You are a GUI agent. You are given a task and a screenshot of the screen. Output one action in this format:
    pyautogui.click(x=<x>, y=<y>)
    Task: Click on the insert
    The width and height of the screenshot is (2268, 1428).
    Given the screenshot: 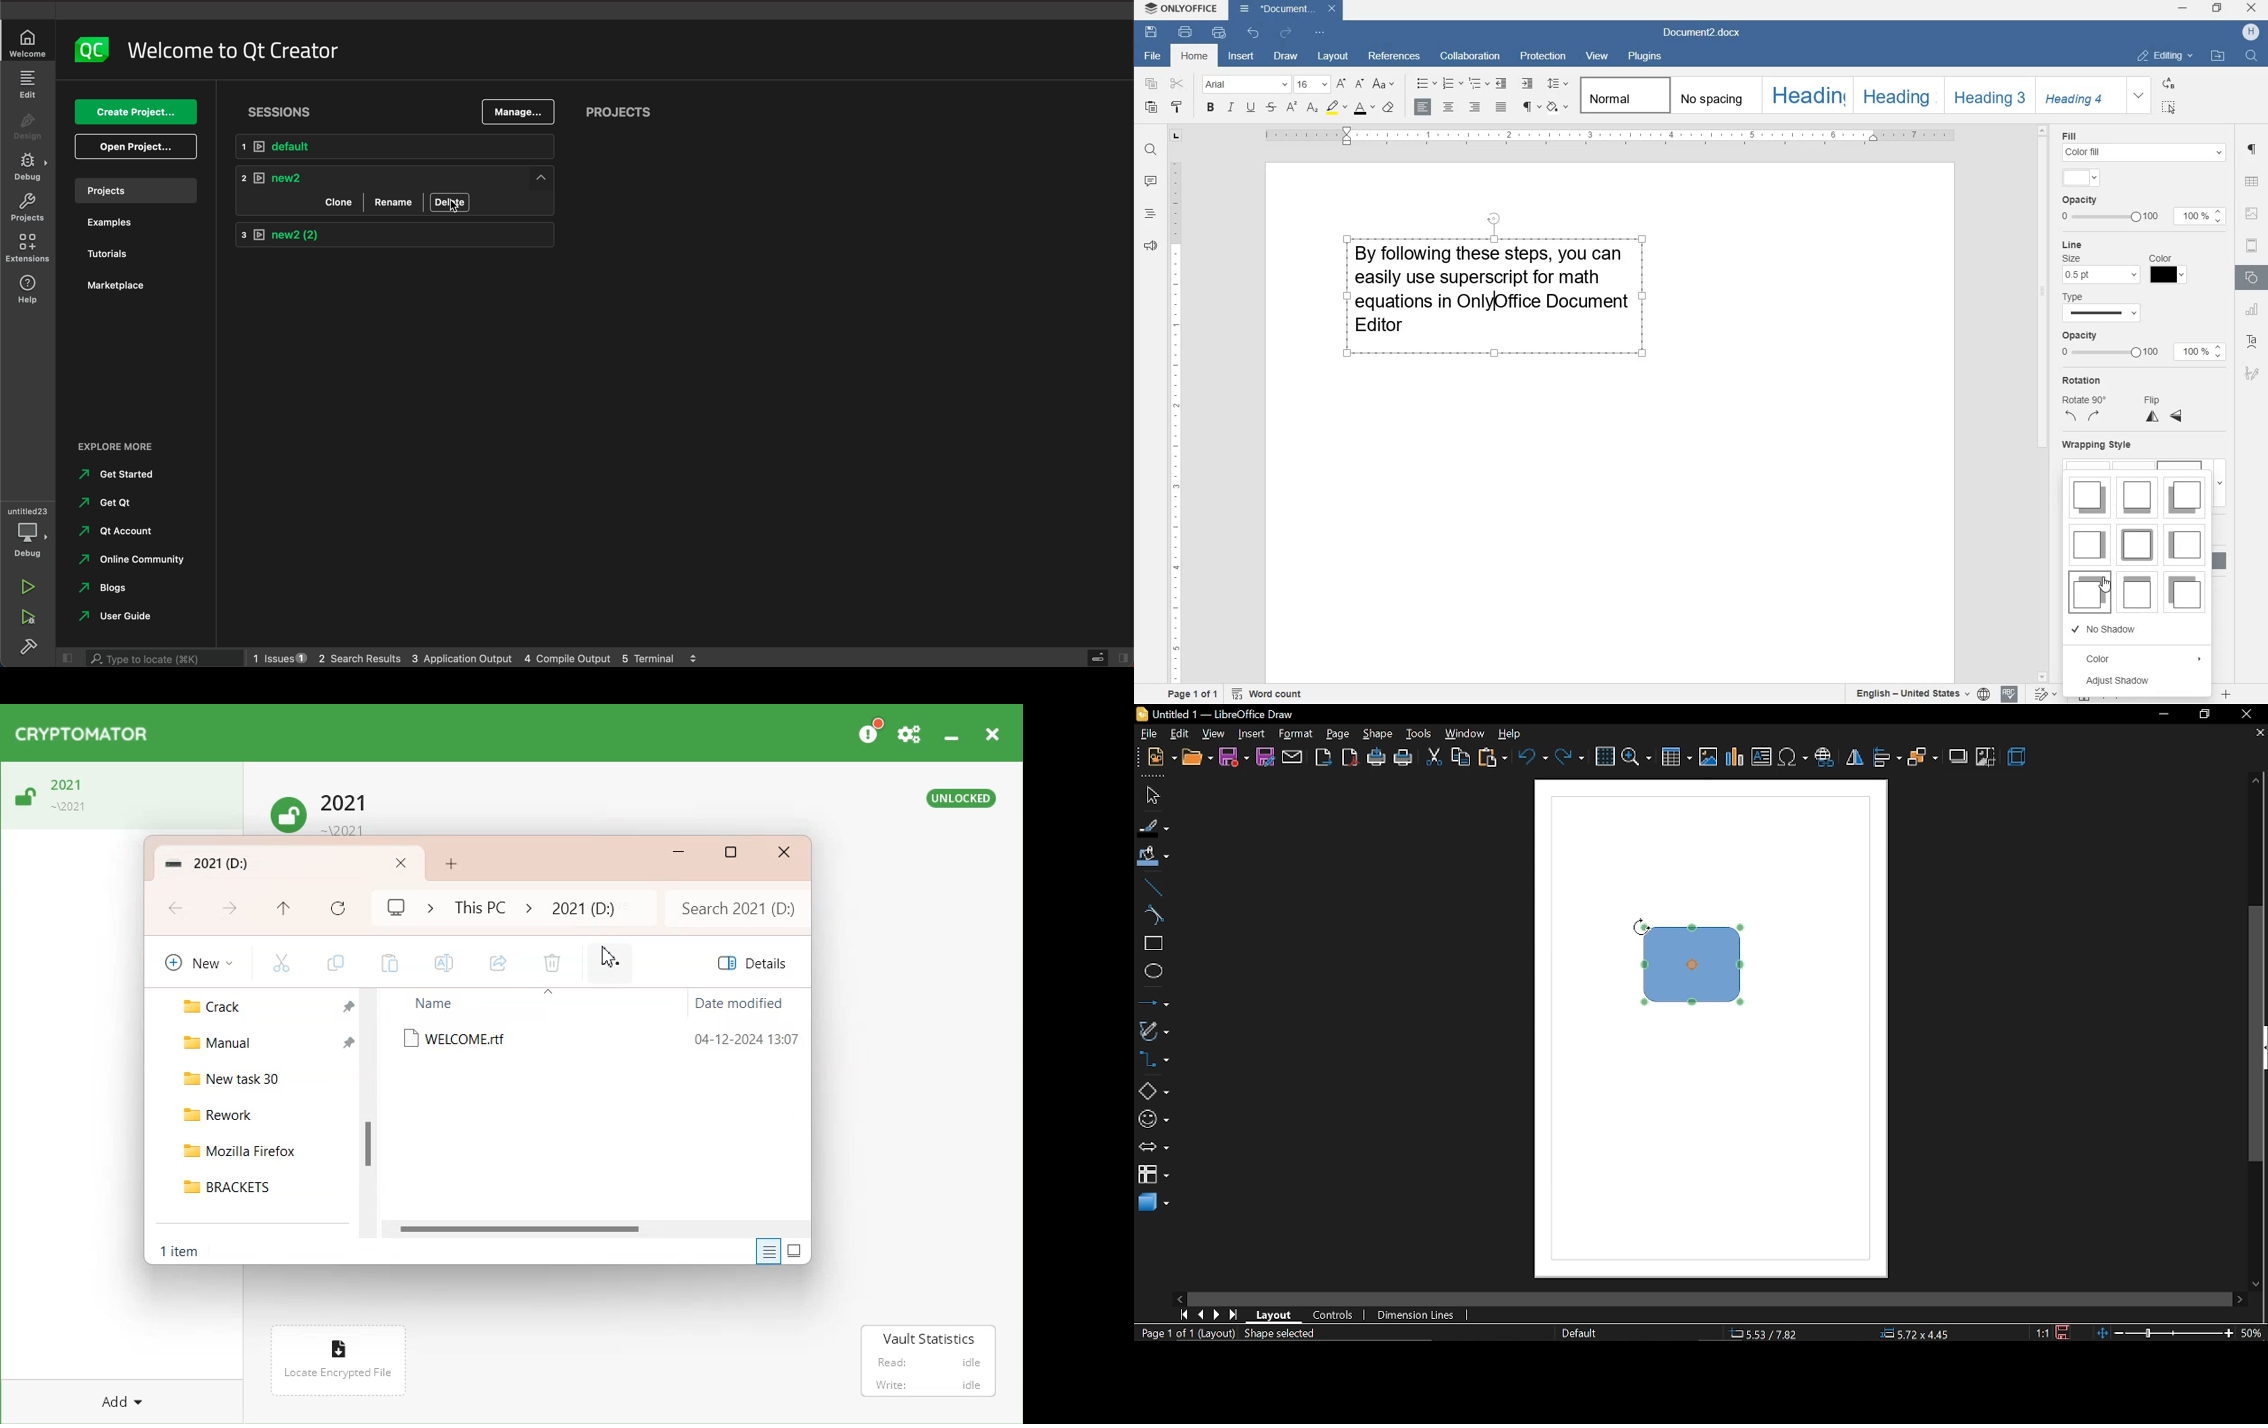 What is the action you would take?
    pyautogui.click(x=1252, y=735)
    